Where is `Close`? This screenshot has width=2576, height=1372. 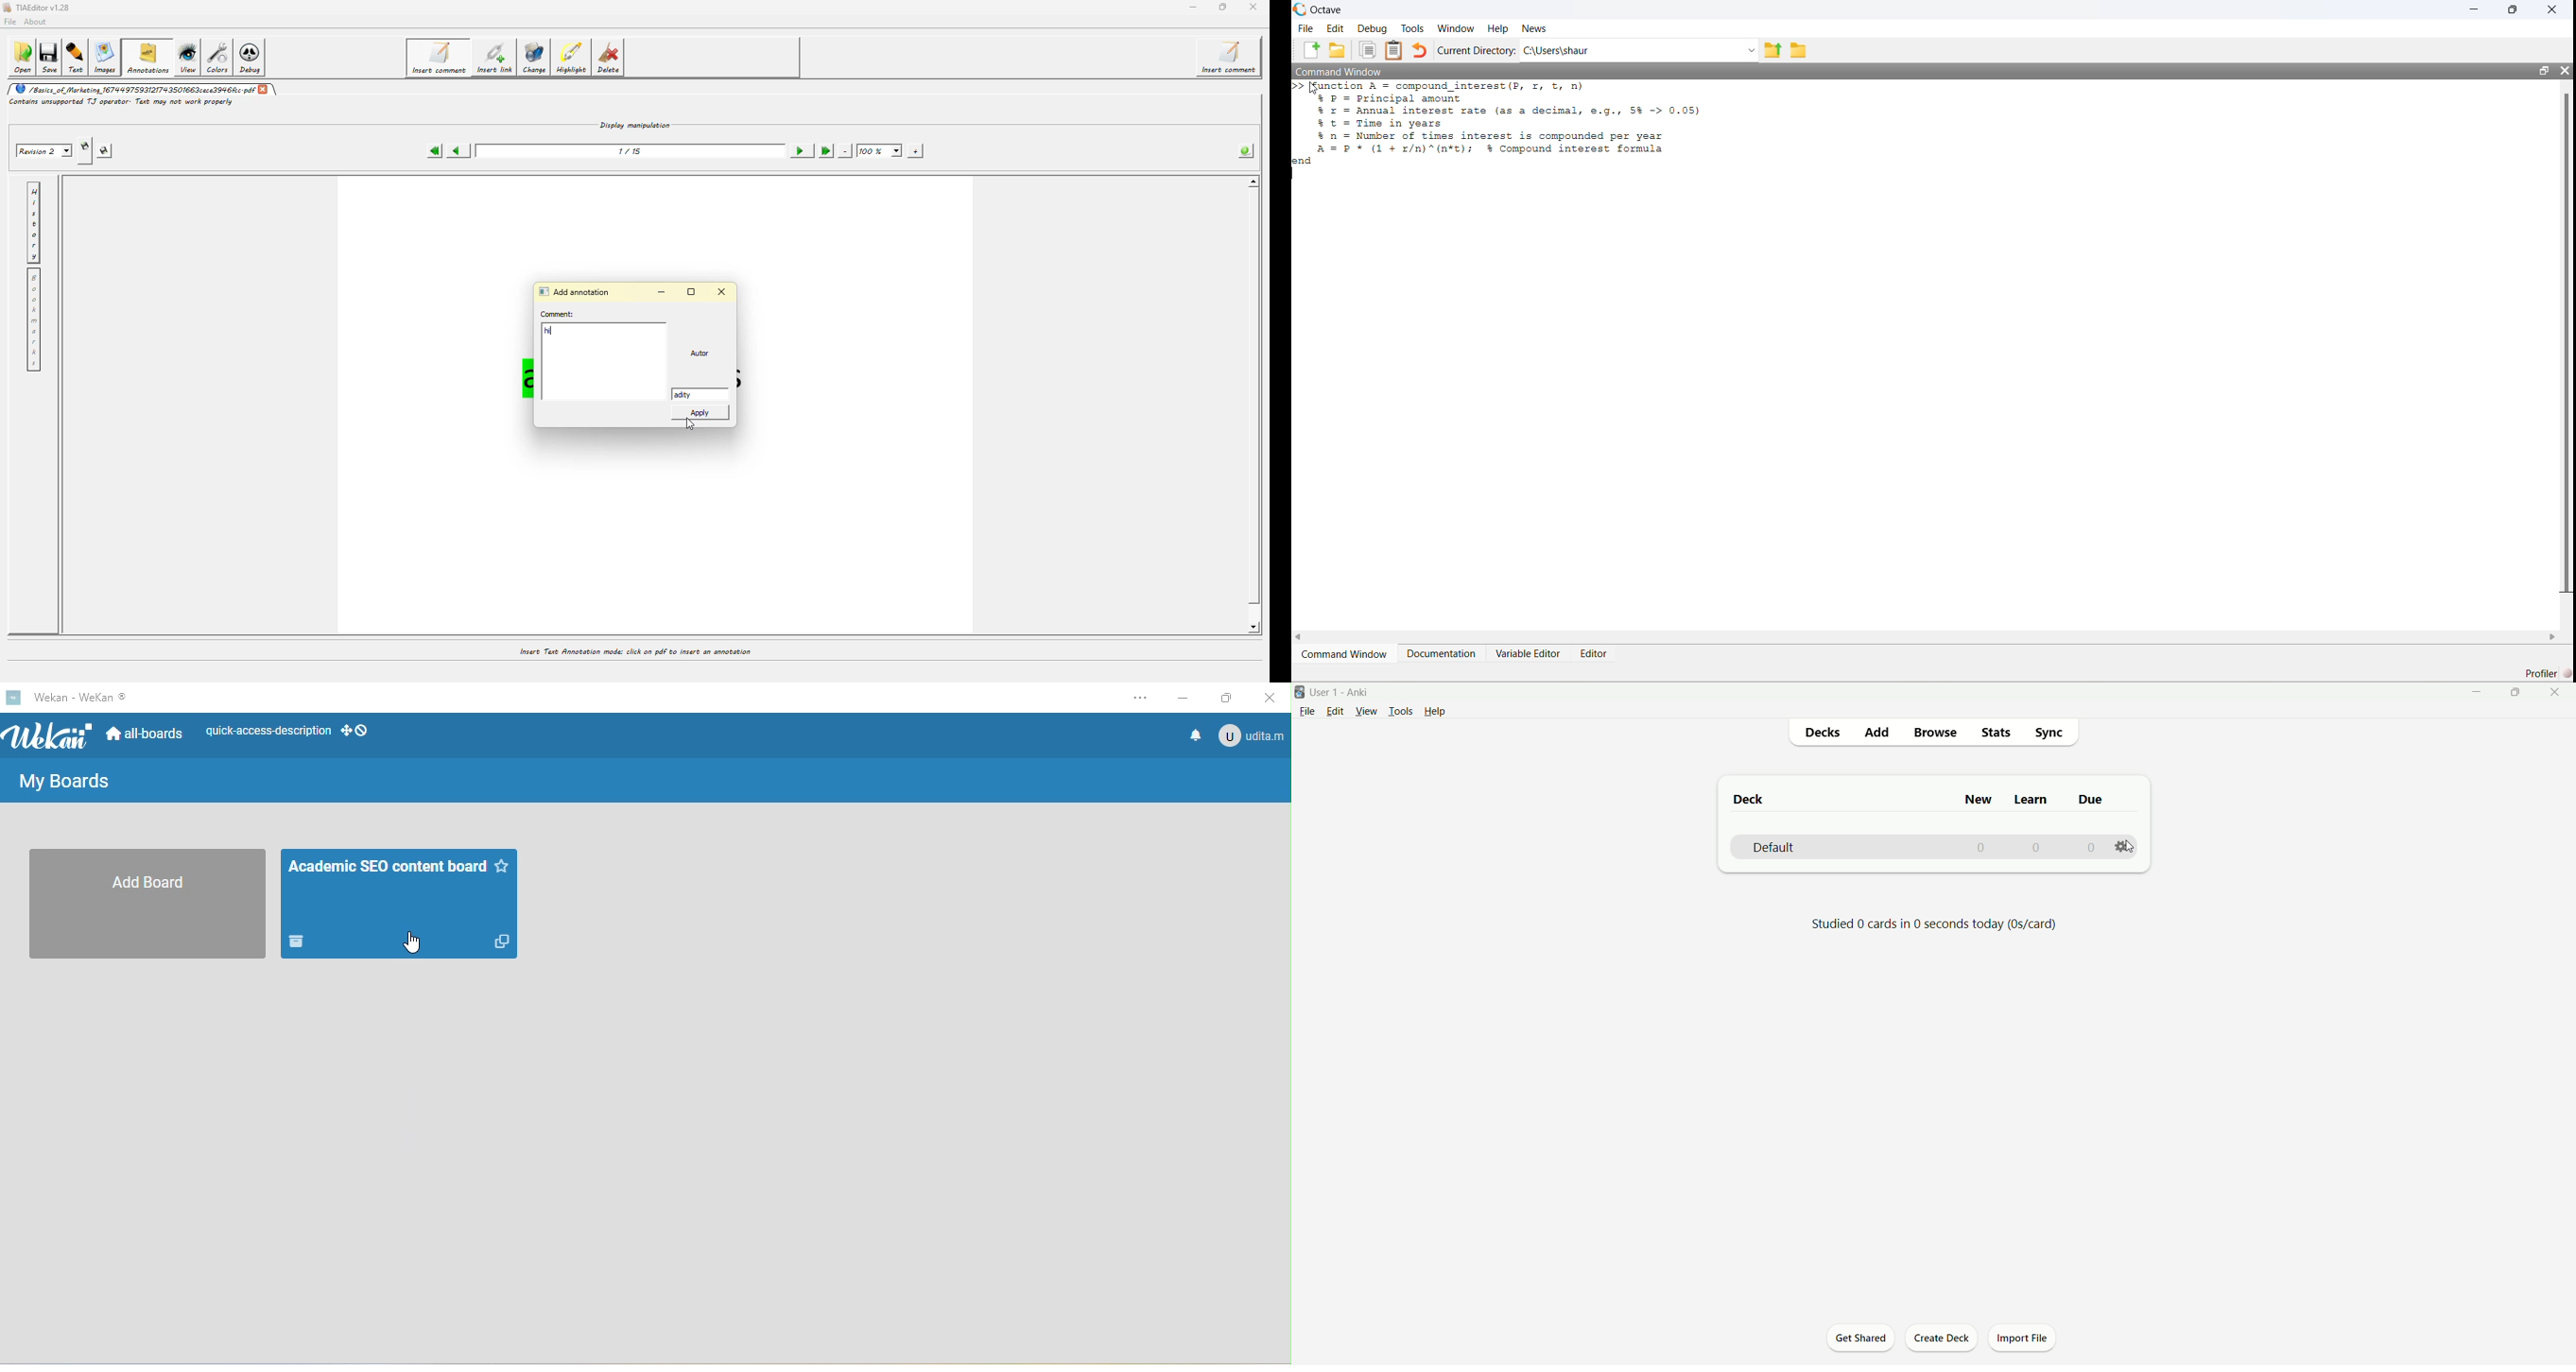
Close is located at coordinates (2553, 10).